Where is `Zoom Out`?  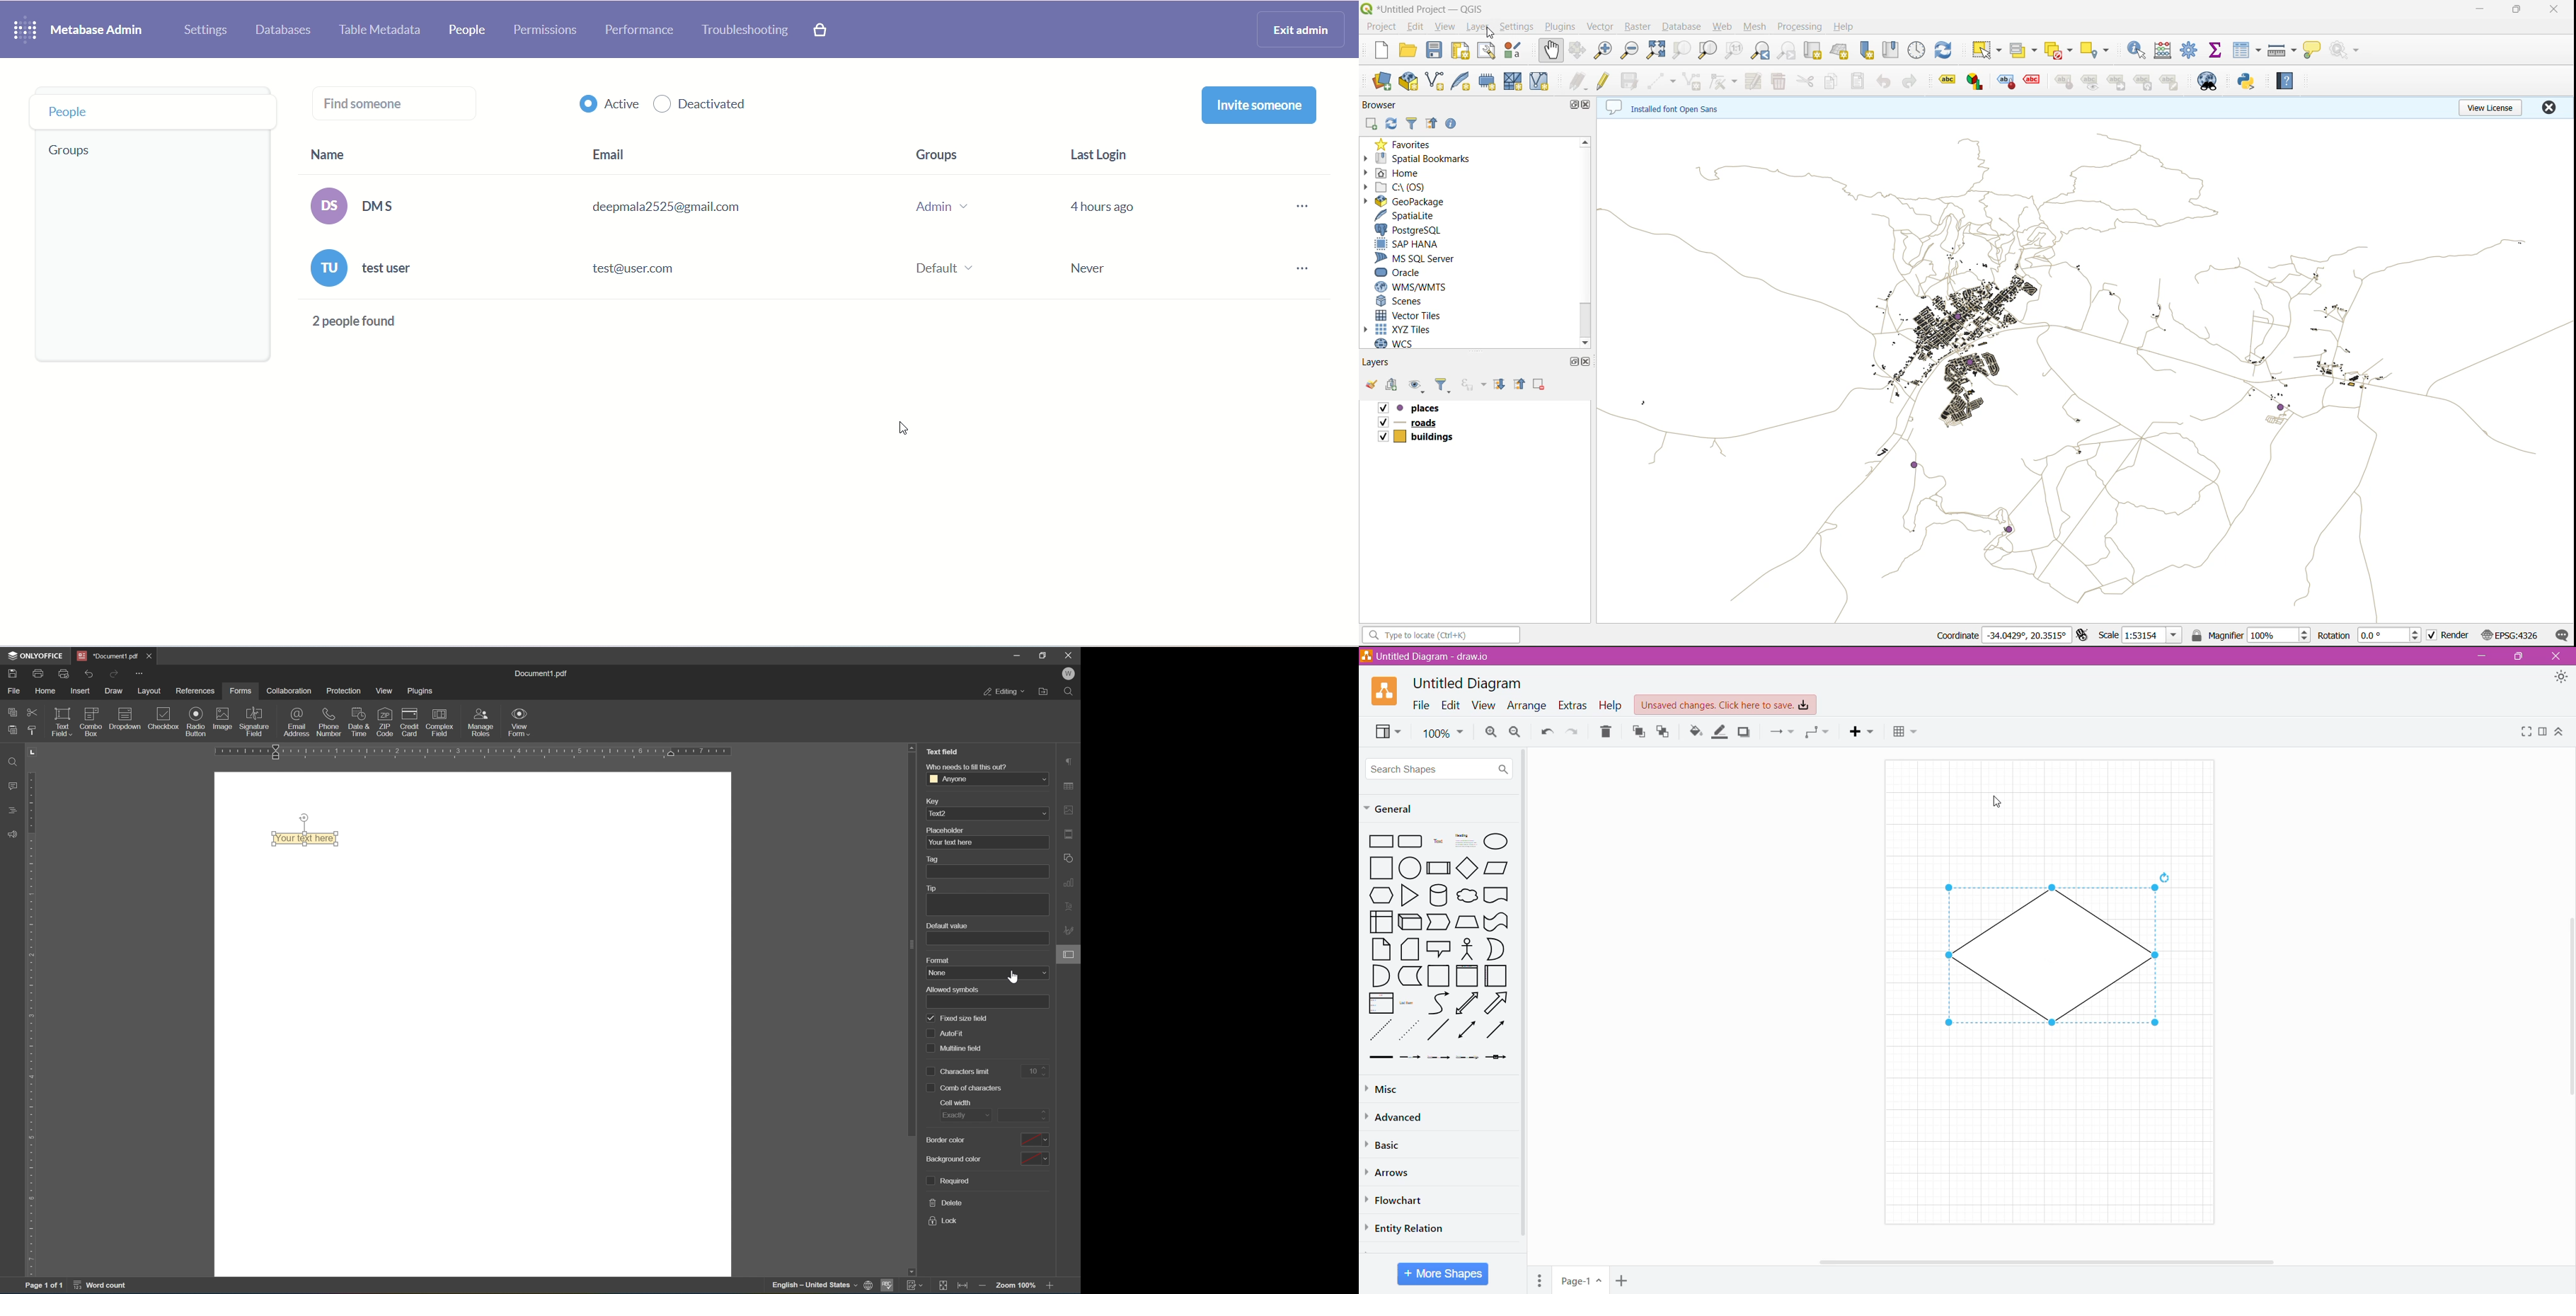
Zoom Out is located at coordinates (1515, 733).